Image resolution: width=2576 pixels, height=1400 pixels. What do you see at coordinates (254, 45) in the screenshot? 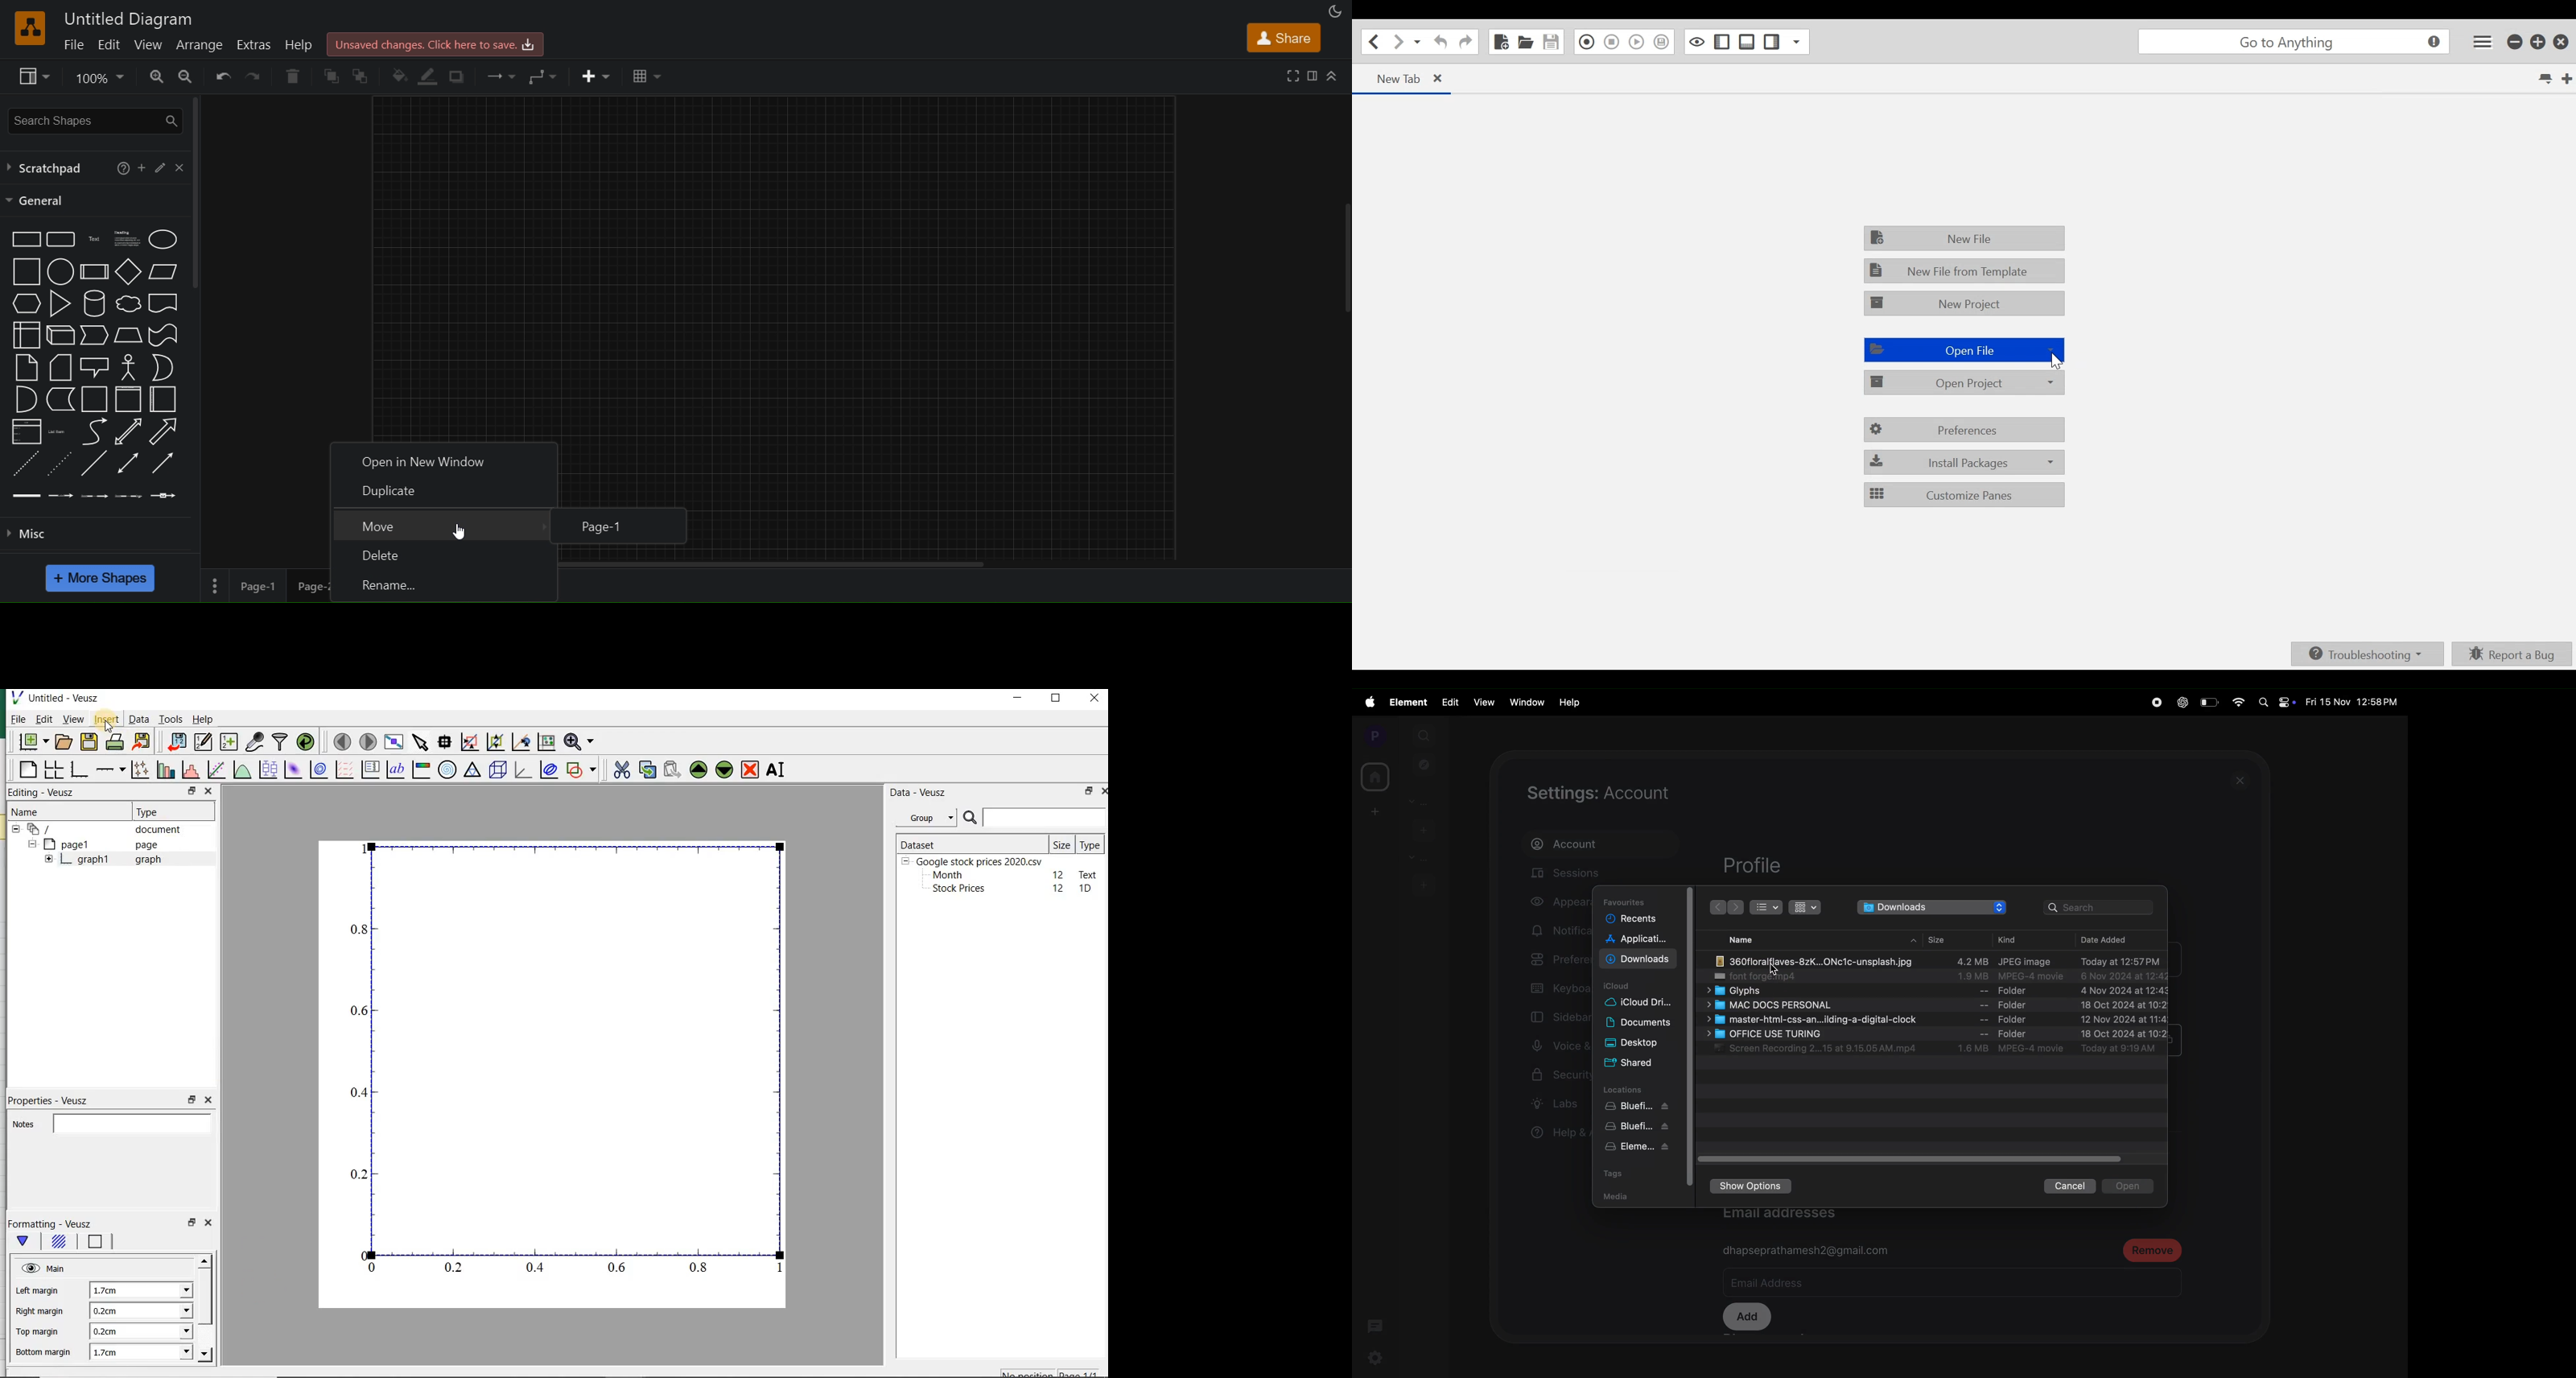
I see `extras` at bounding box center [254, 45].